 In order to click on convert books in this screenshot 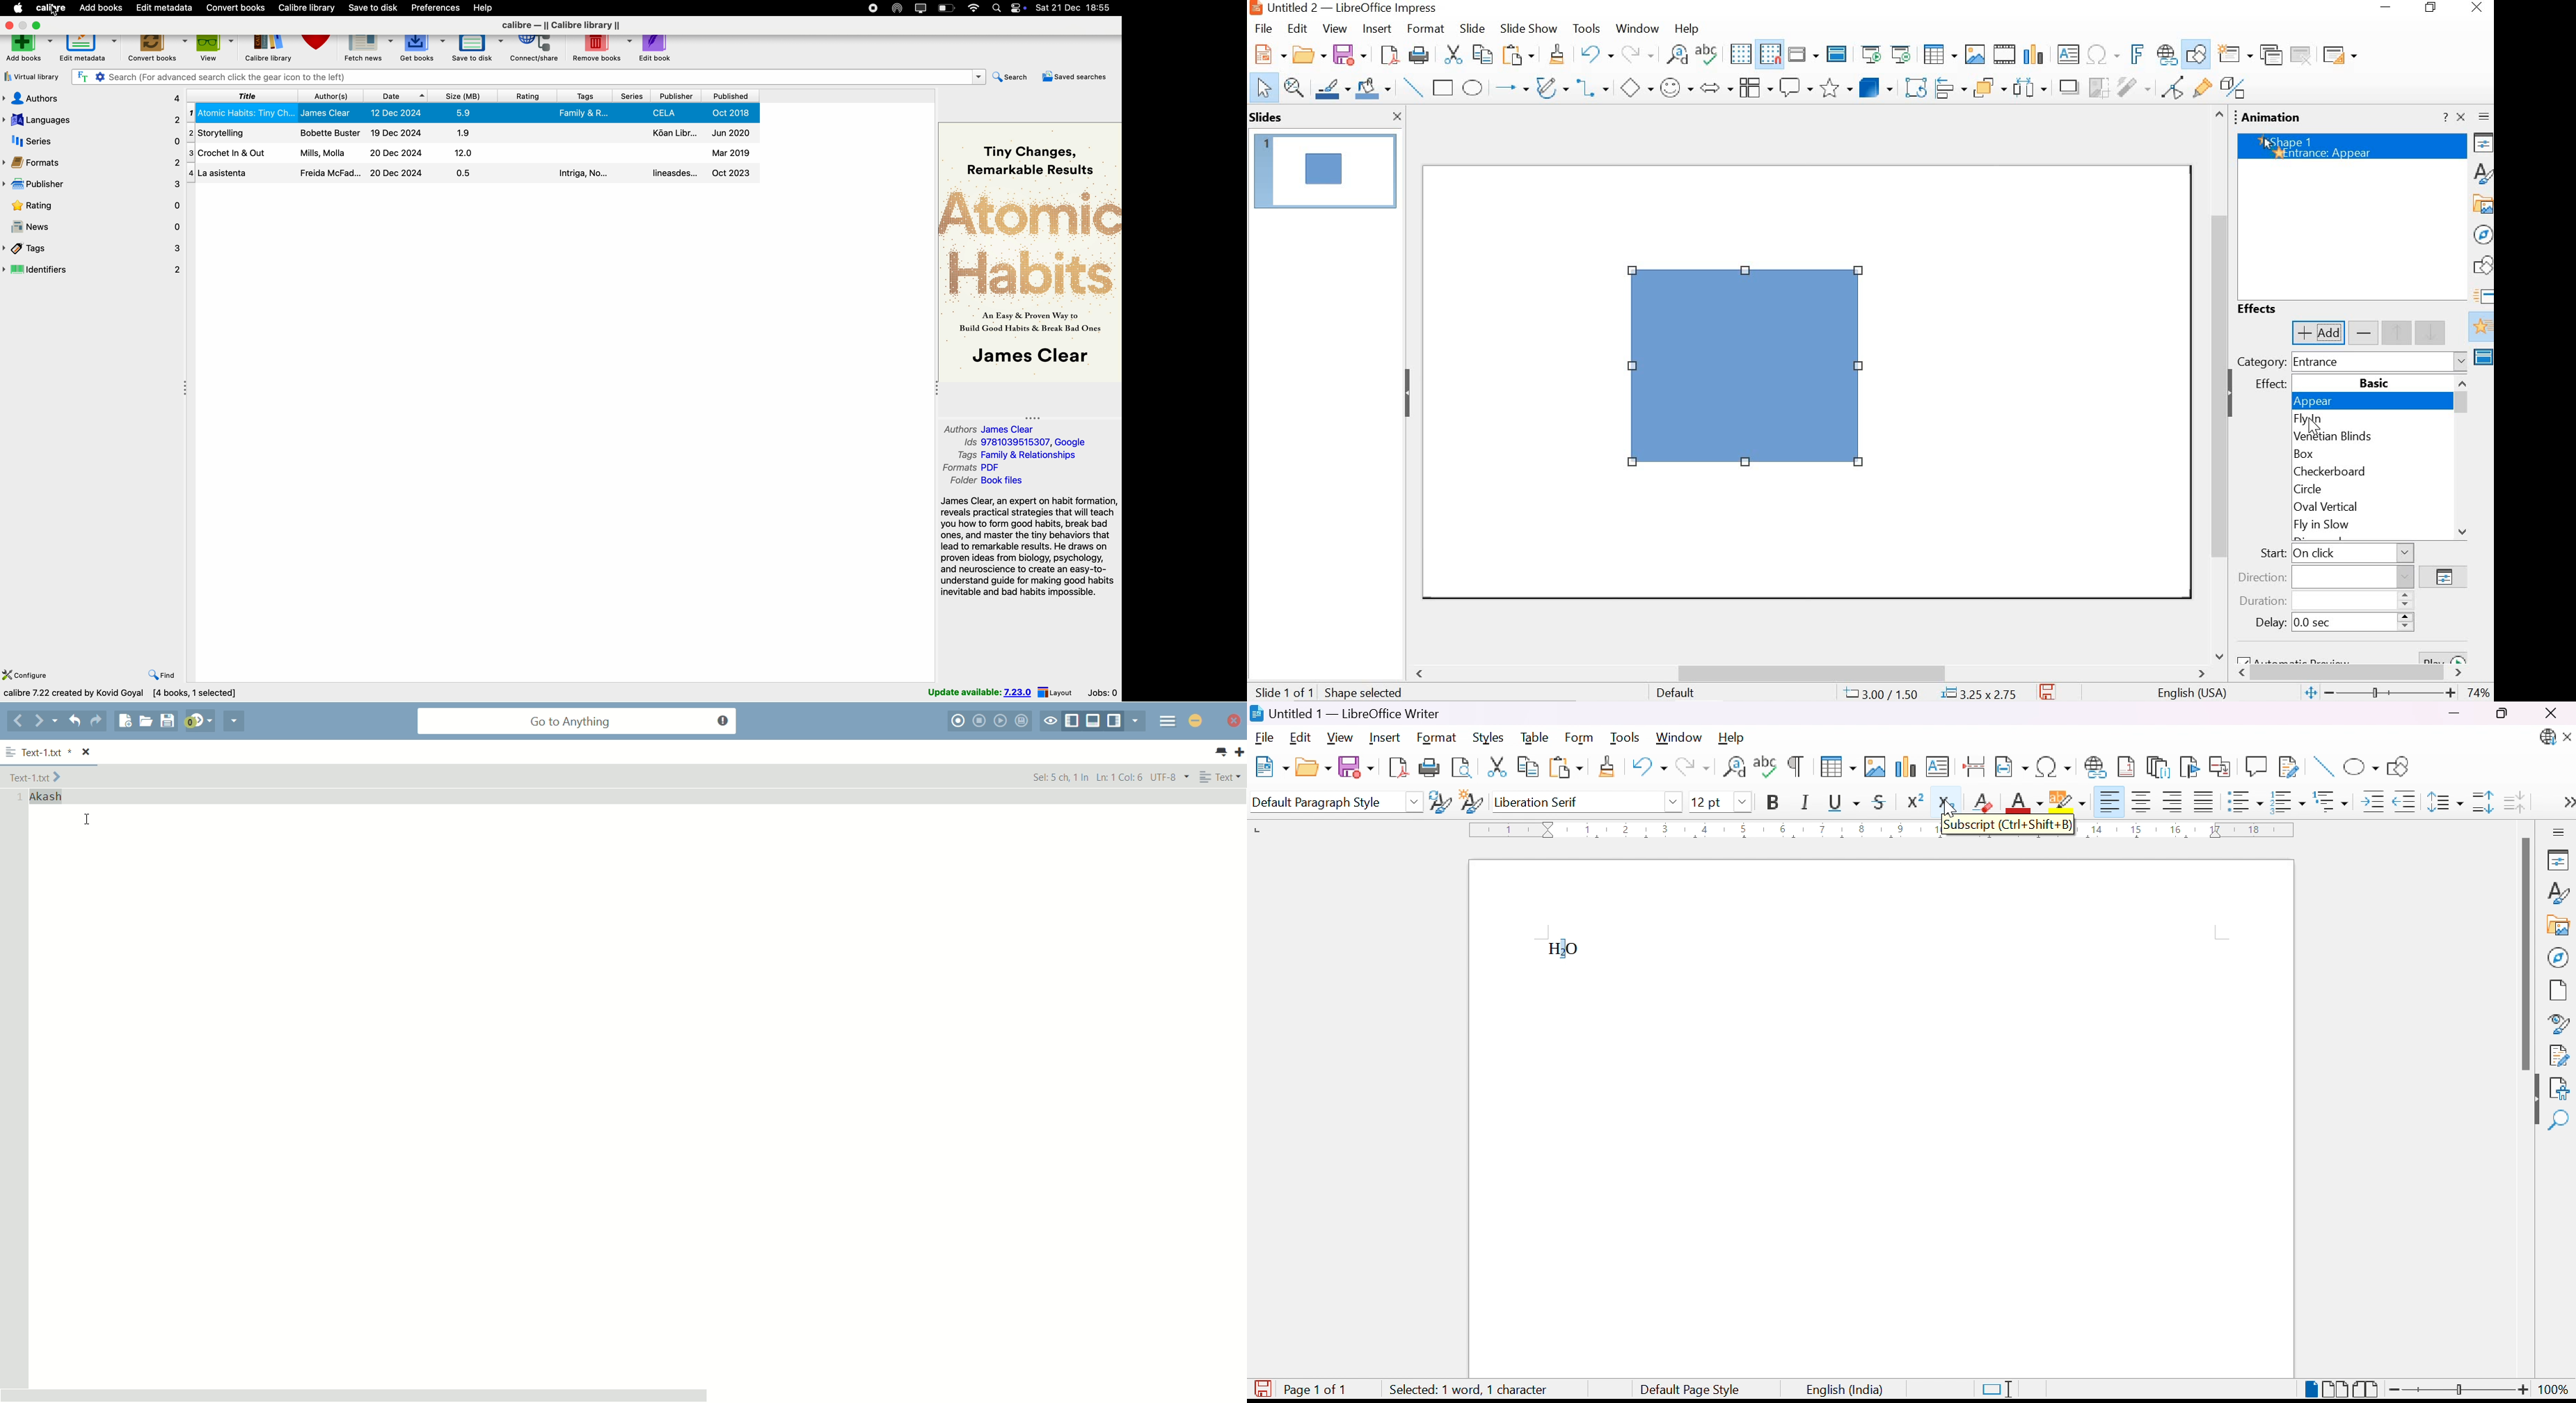, I will do `click(158, 51)`.